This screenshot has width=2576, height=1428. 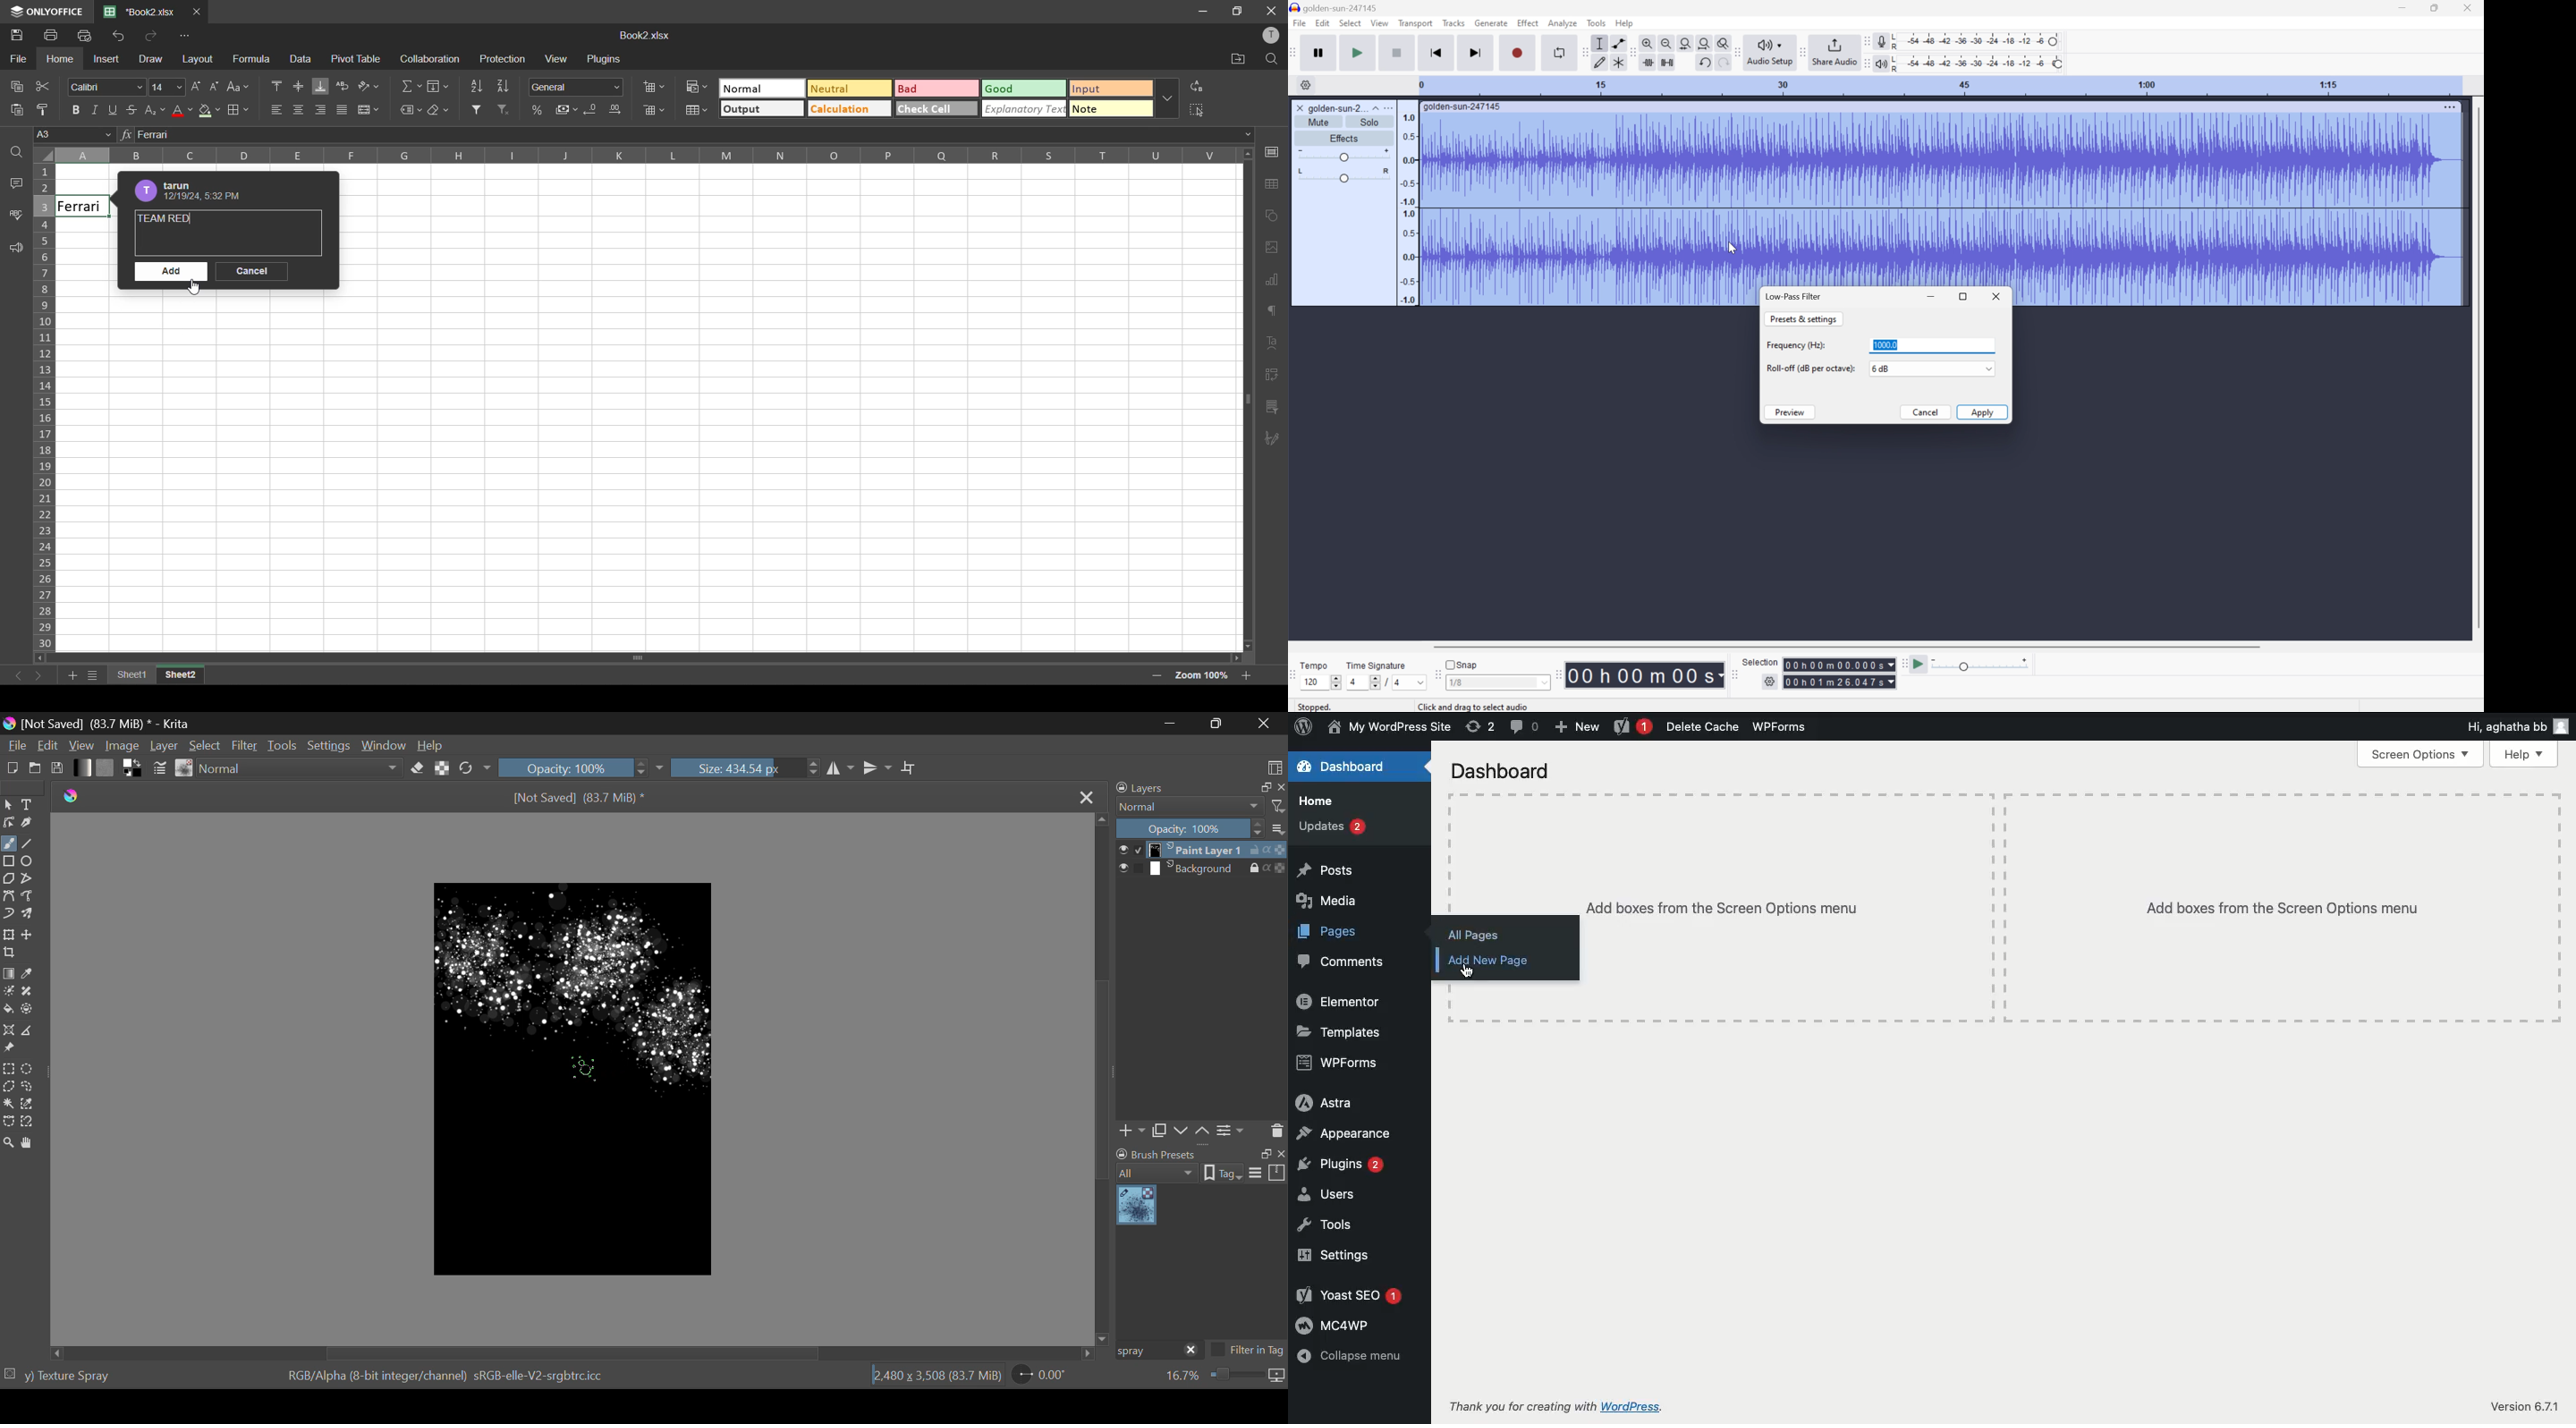 I want to click on My wordpress site, so click(x=1392, y=728).